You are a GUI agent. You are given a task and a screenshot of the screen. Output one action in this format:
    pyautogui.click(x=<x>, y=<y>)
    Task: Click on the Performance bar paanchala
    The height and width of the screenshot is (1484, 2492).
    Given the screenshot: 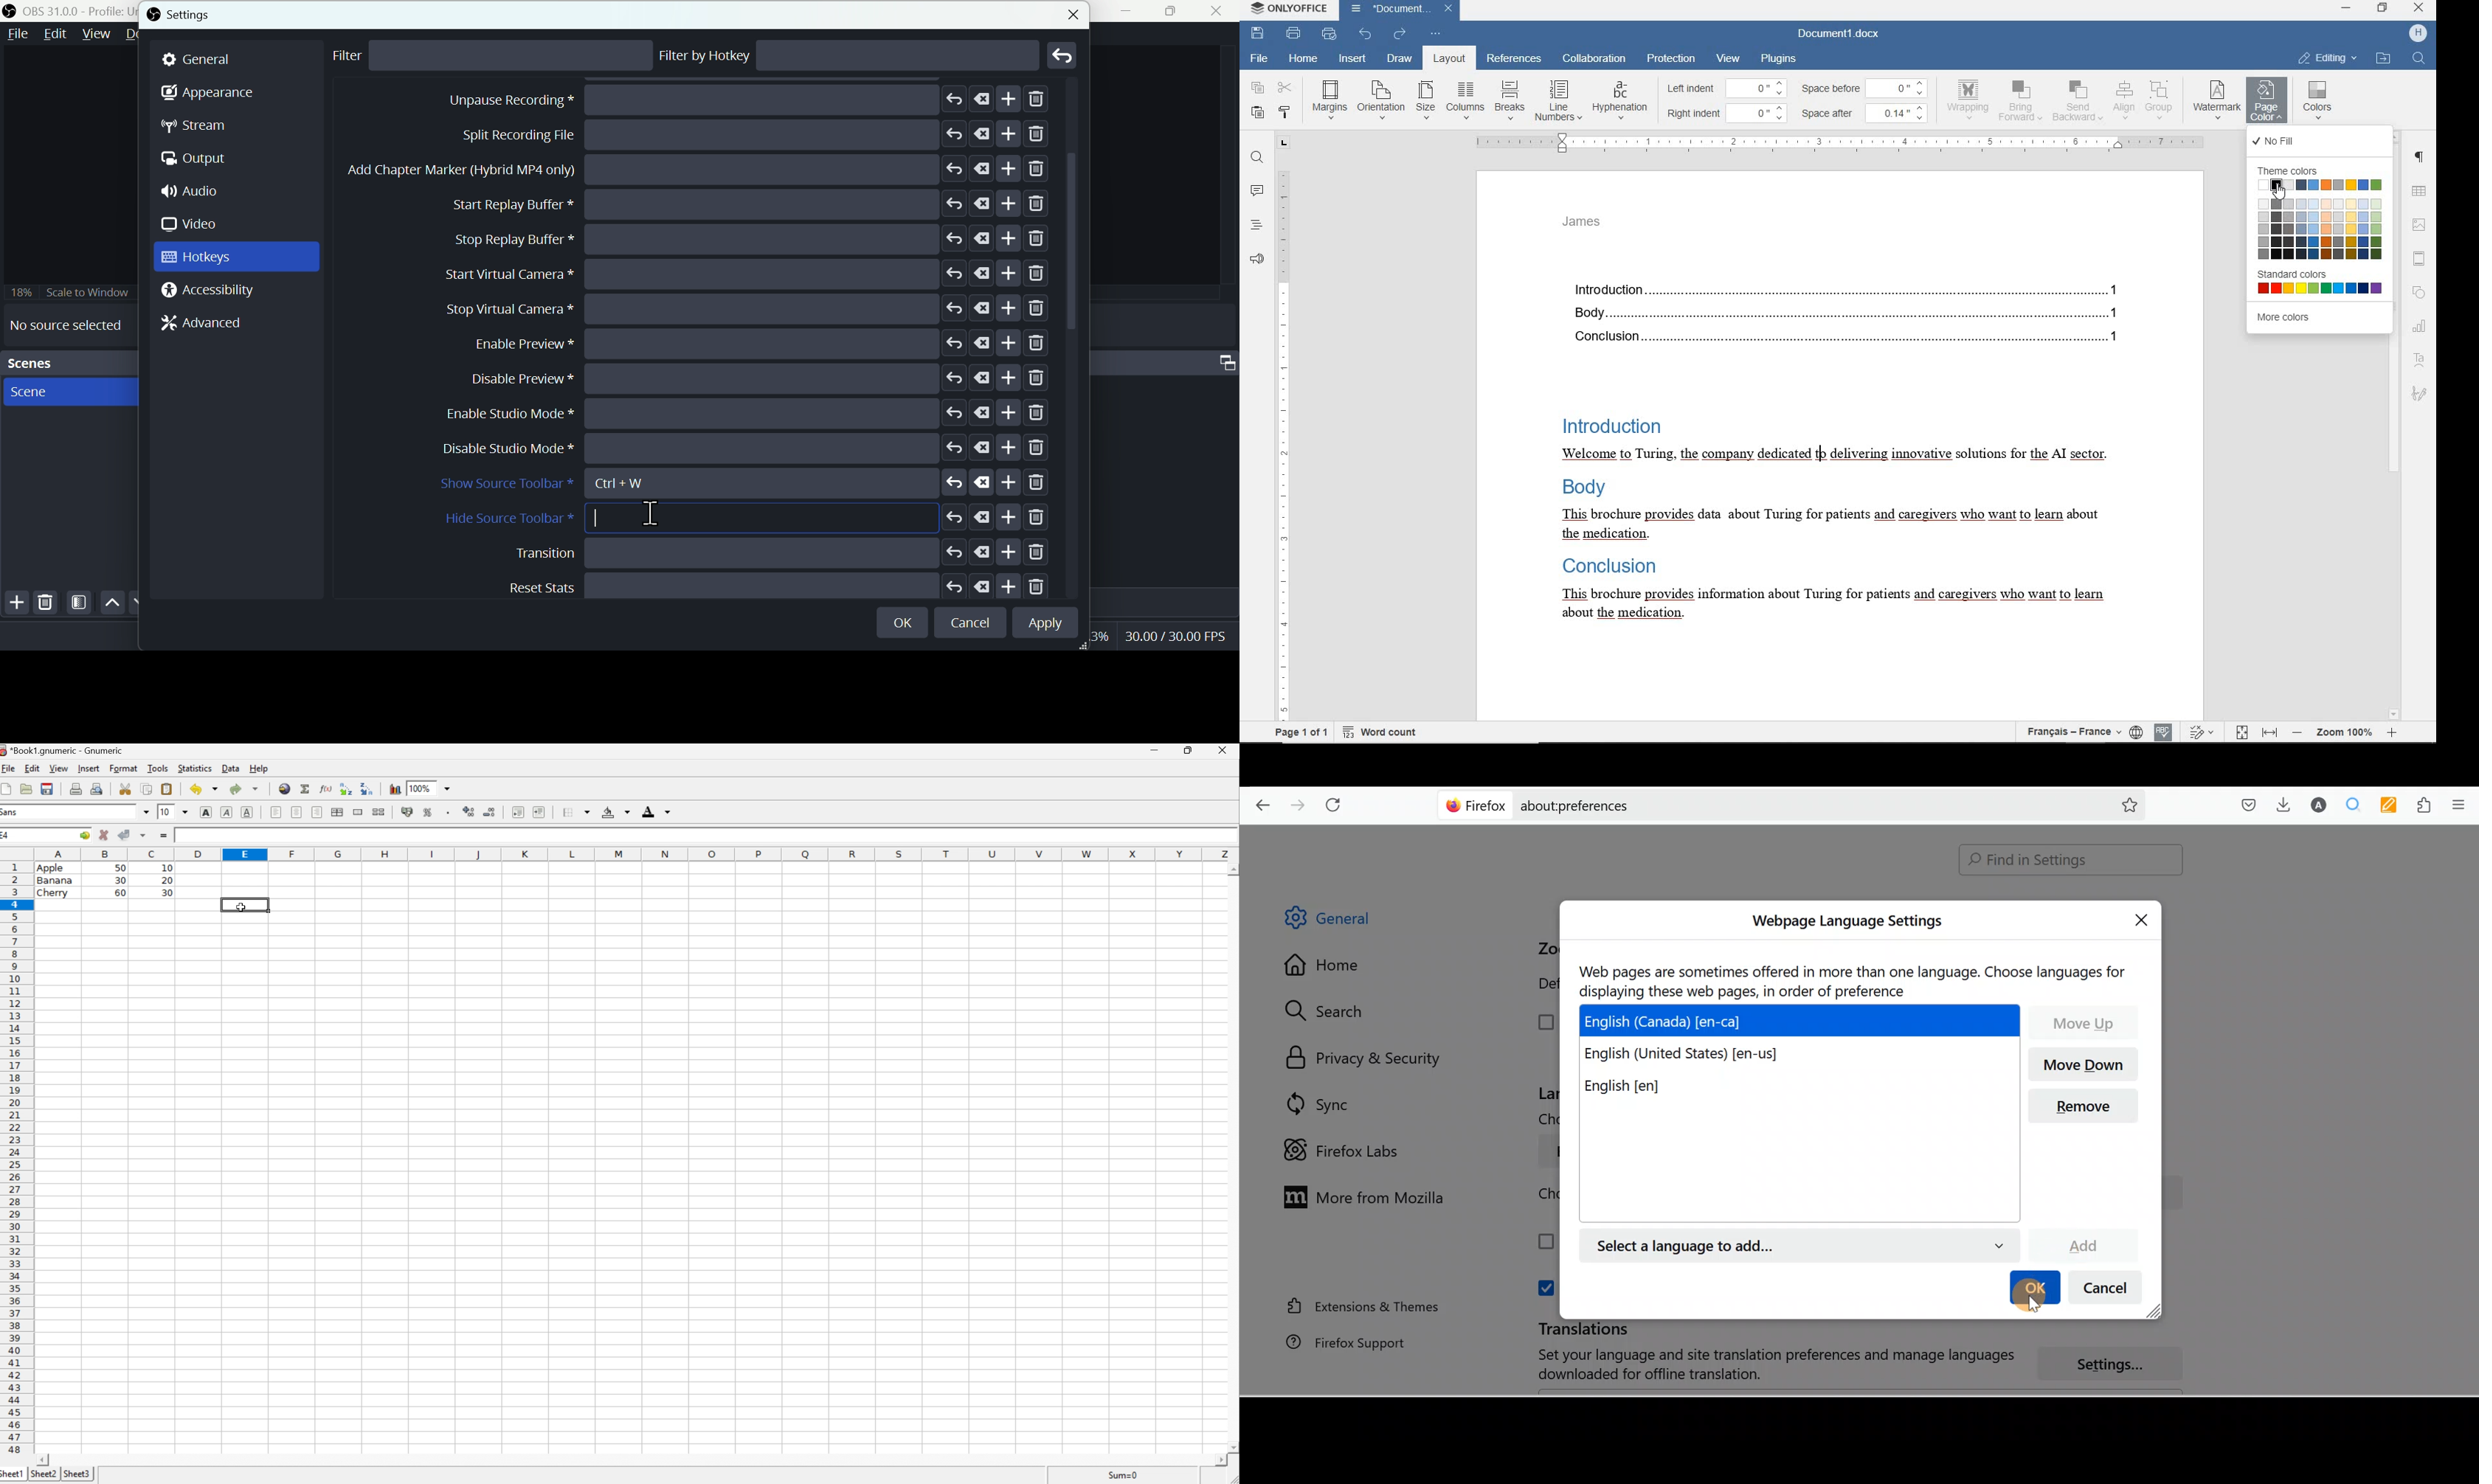 What is the action you would take?
    pyautogui.click(x=1178, y=638)
    